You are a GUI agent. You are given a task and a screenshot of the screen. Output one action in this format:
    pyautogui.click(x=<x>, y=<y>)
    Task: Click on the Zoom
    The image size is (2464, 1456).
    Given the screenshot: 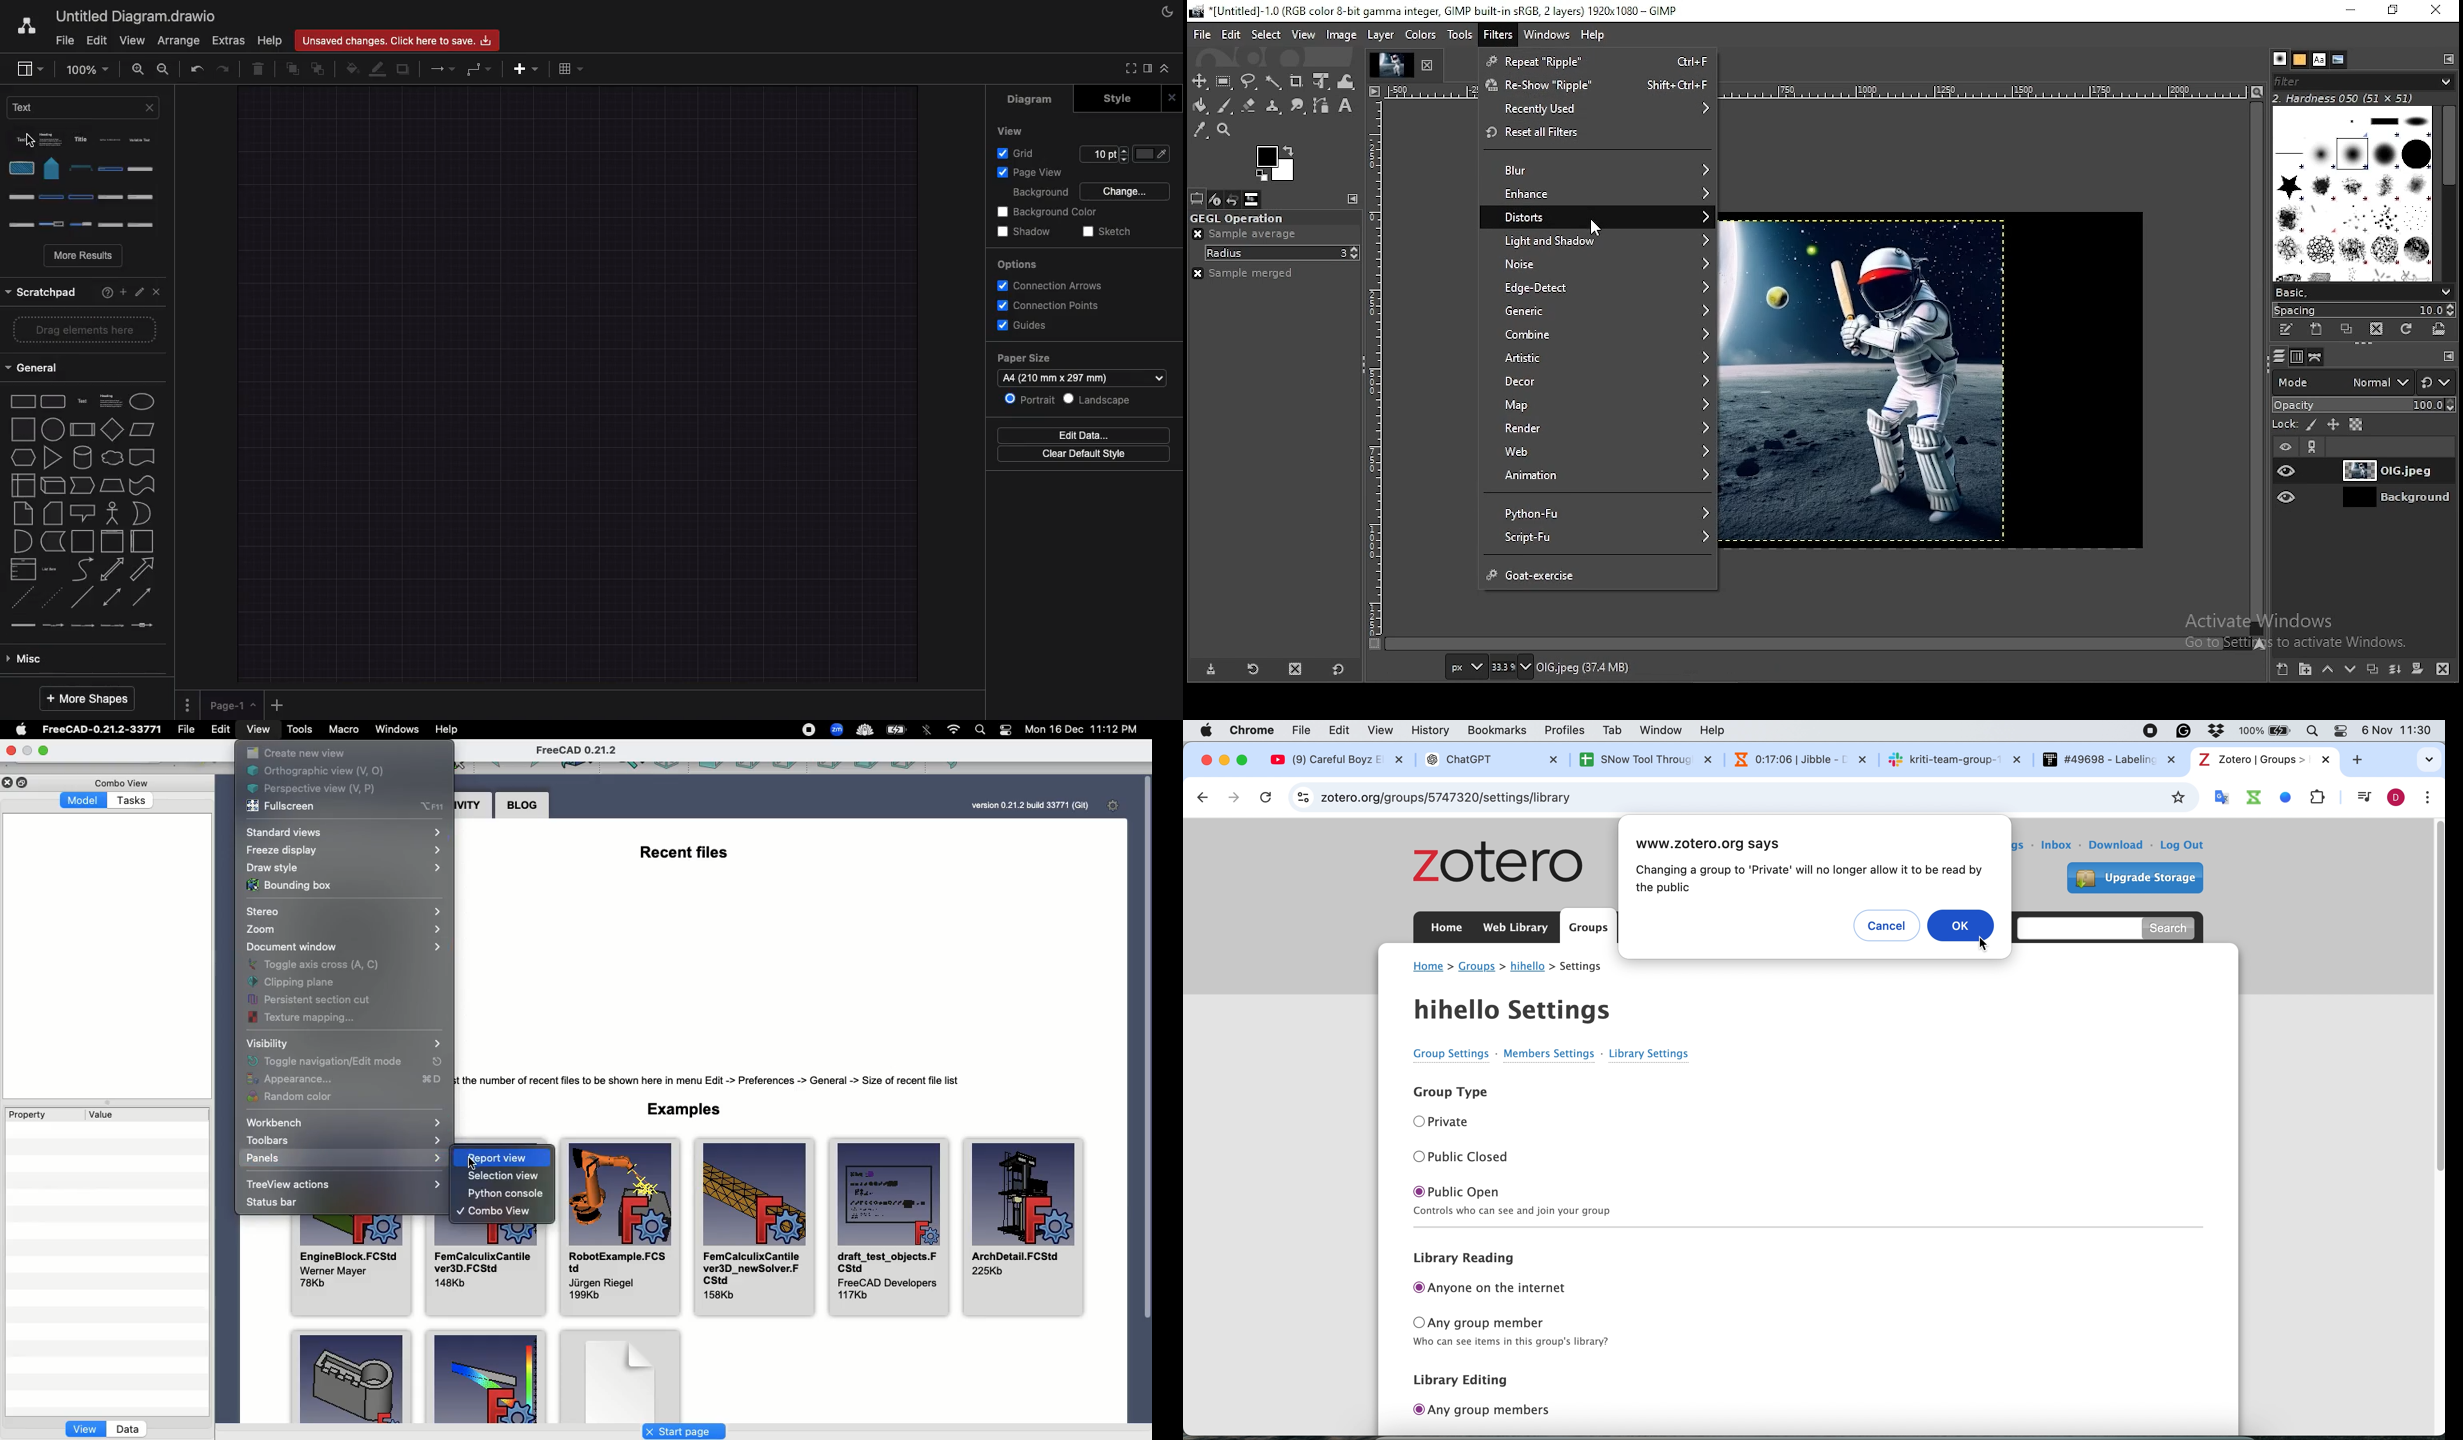 What is the action you would take?
    pyautogui.click(x=86, y=68)
    